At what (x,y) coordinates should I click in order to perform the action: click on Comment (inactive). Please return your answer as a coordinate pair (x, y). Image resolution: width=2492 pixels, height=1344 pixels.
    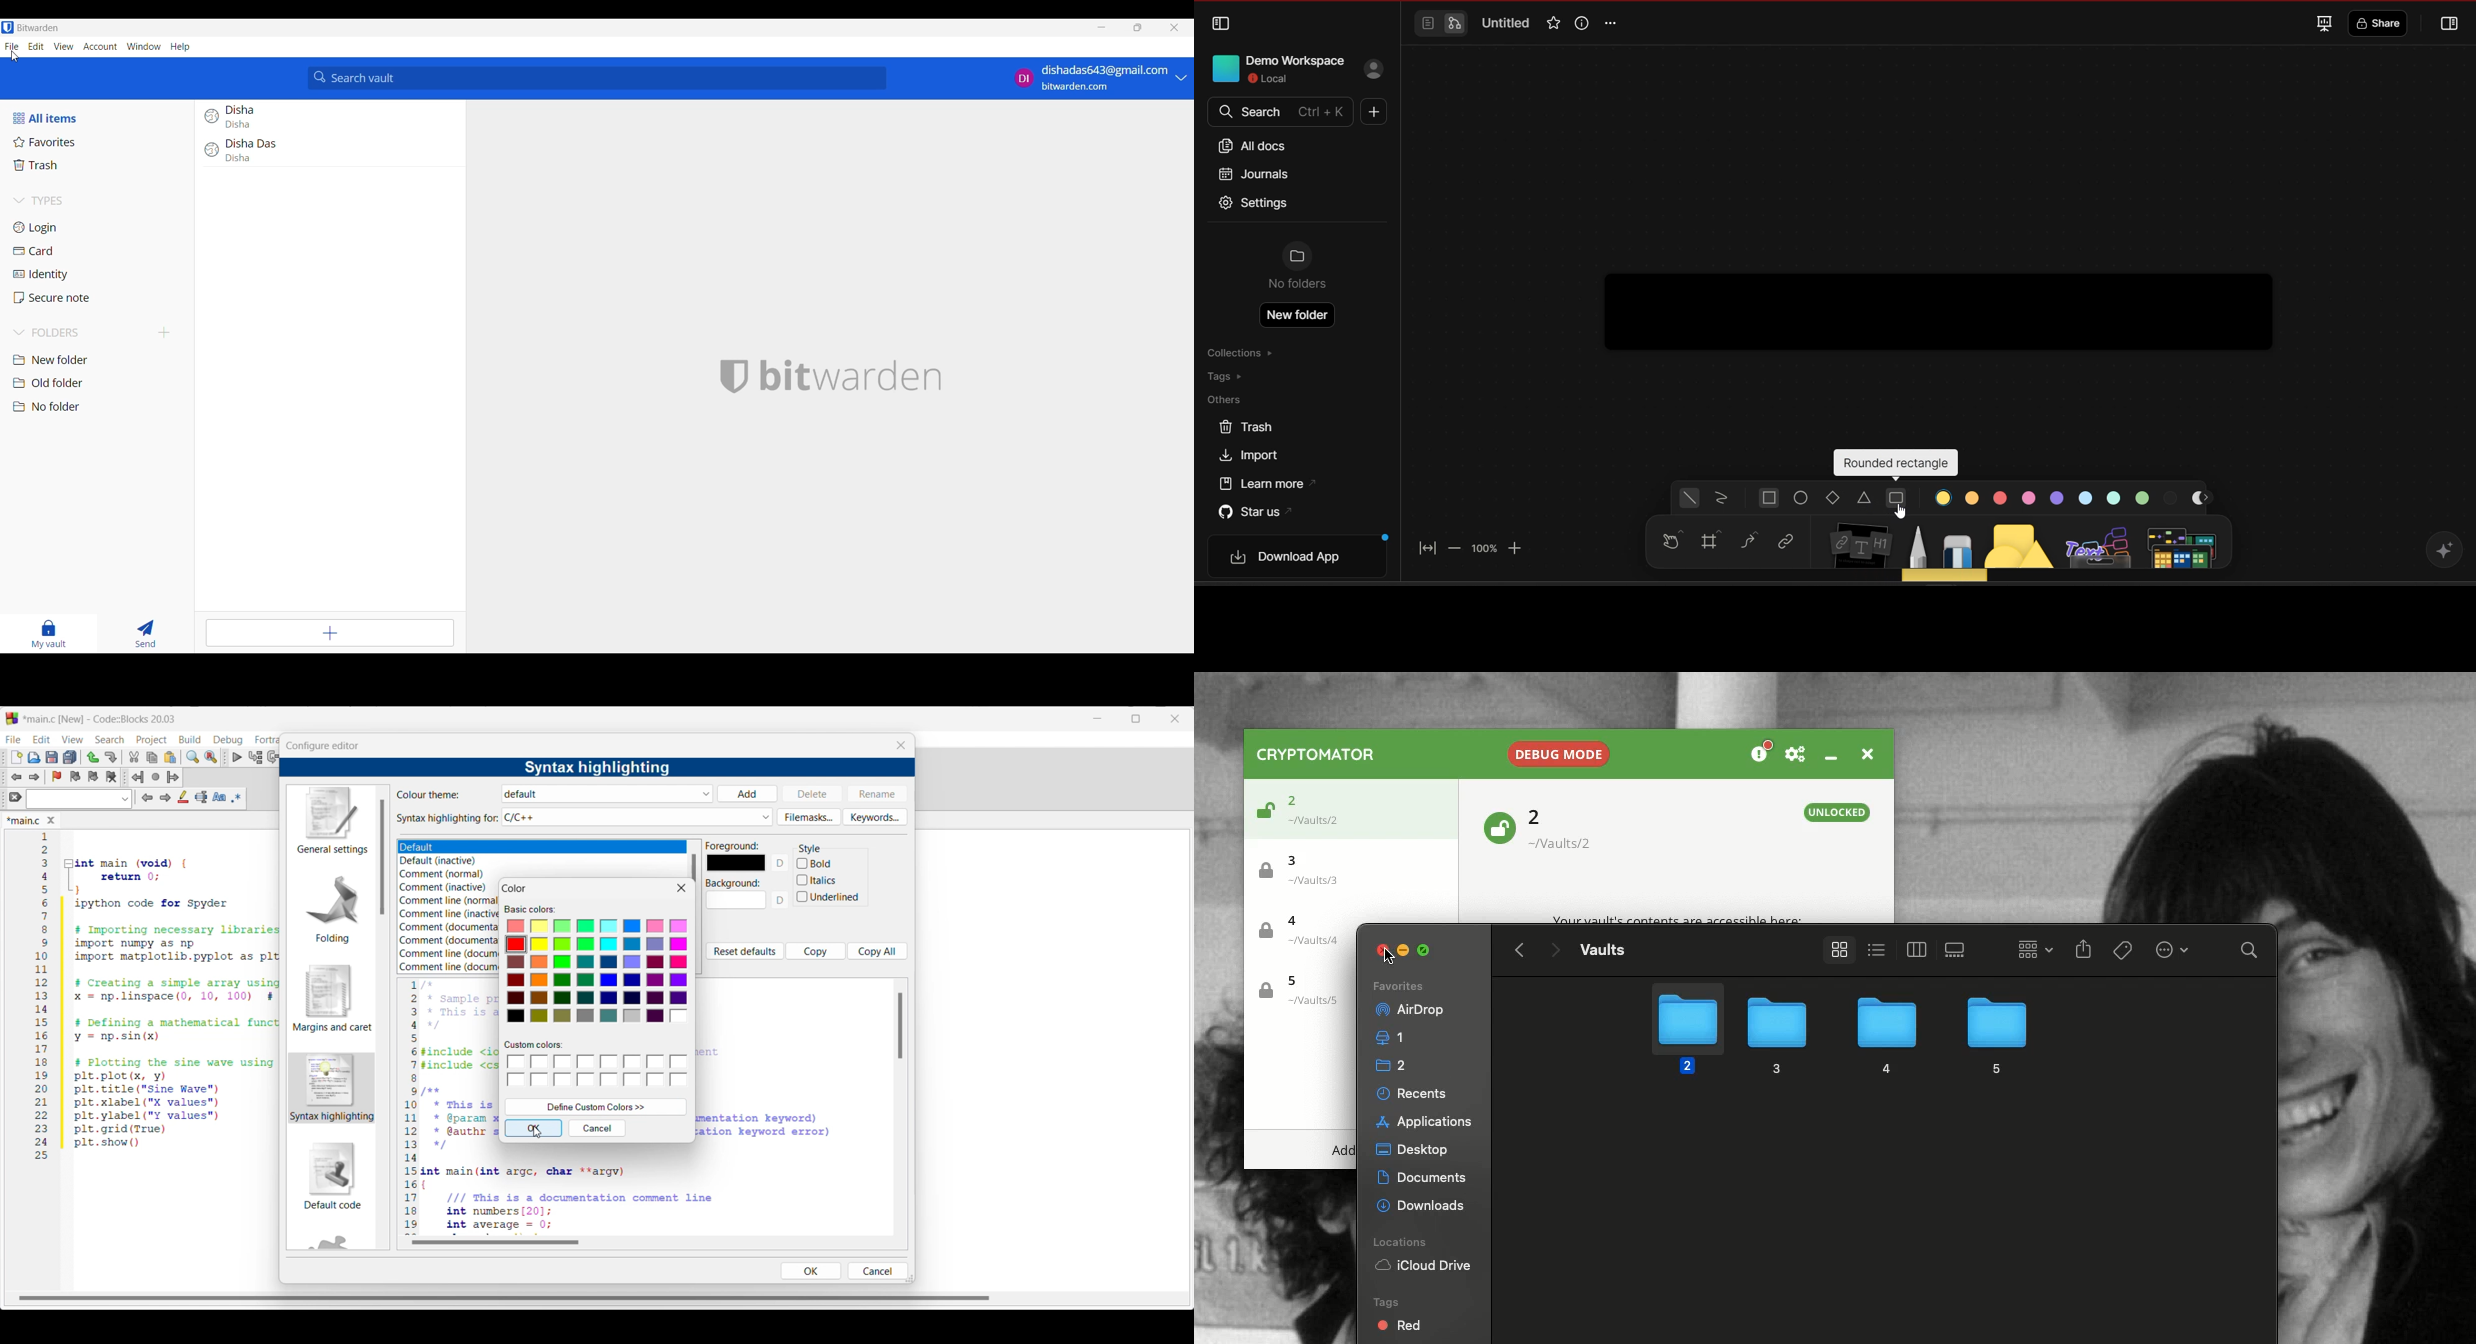
    Looking at the image, I should click on (444, 887).